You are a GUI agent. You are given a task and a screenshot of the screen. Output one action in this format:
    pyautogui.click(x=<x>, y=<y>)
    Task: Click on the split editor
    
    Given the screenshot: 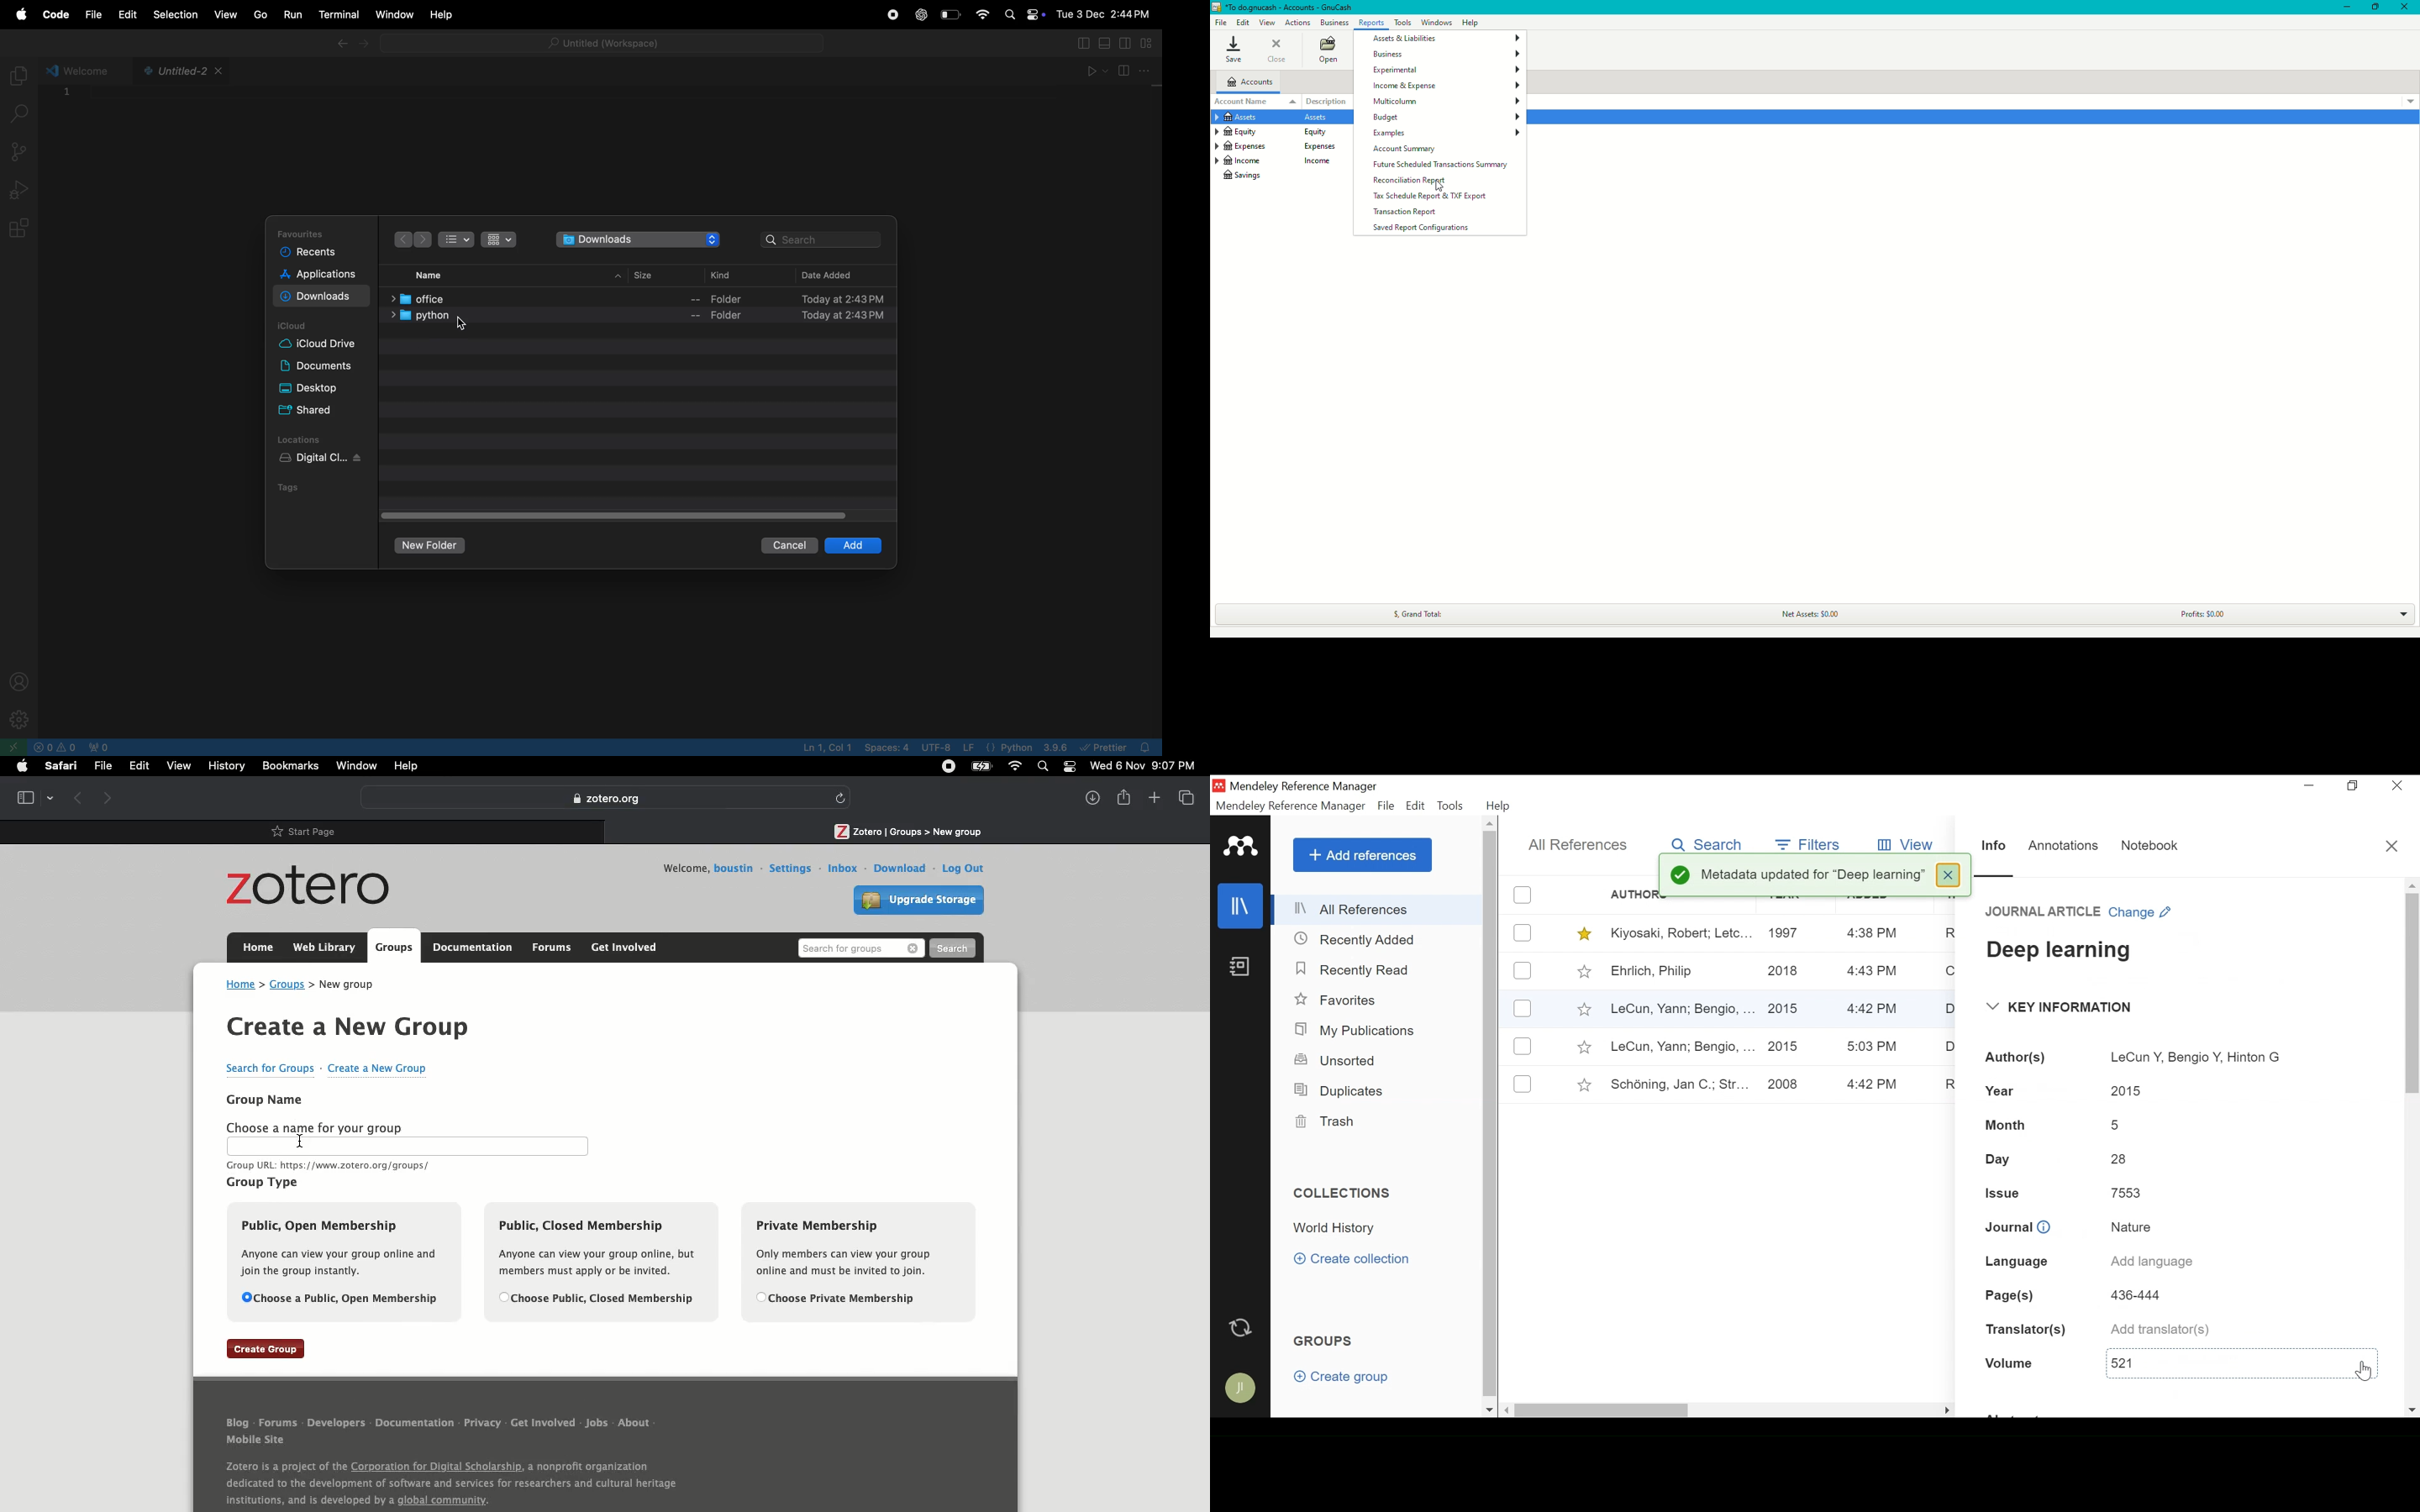 What is the action you would take?
    pyautogui.click(x=1134, y=69)
    